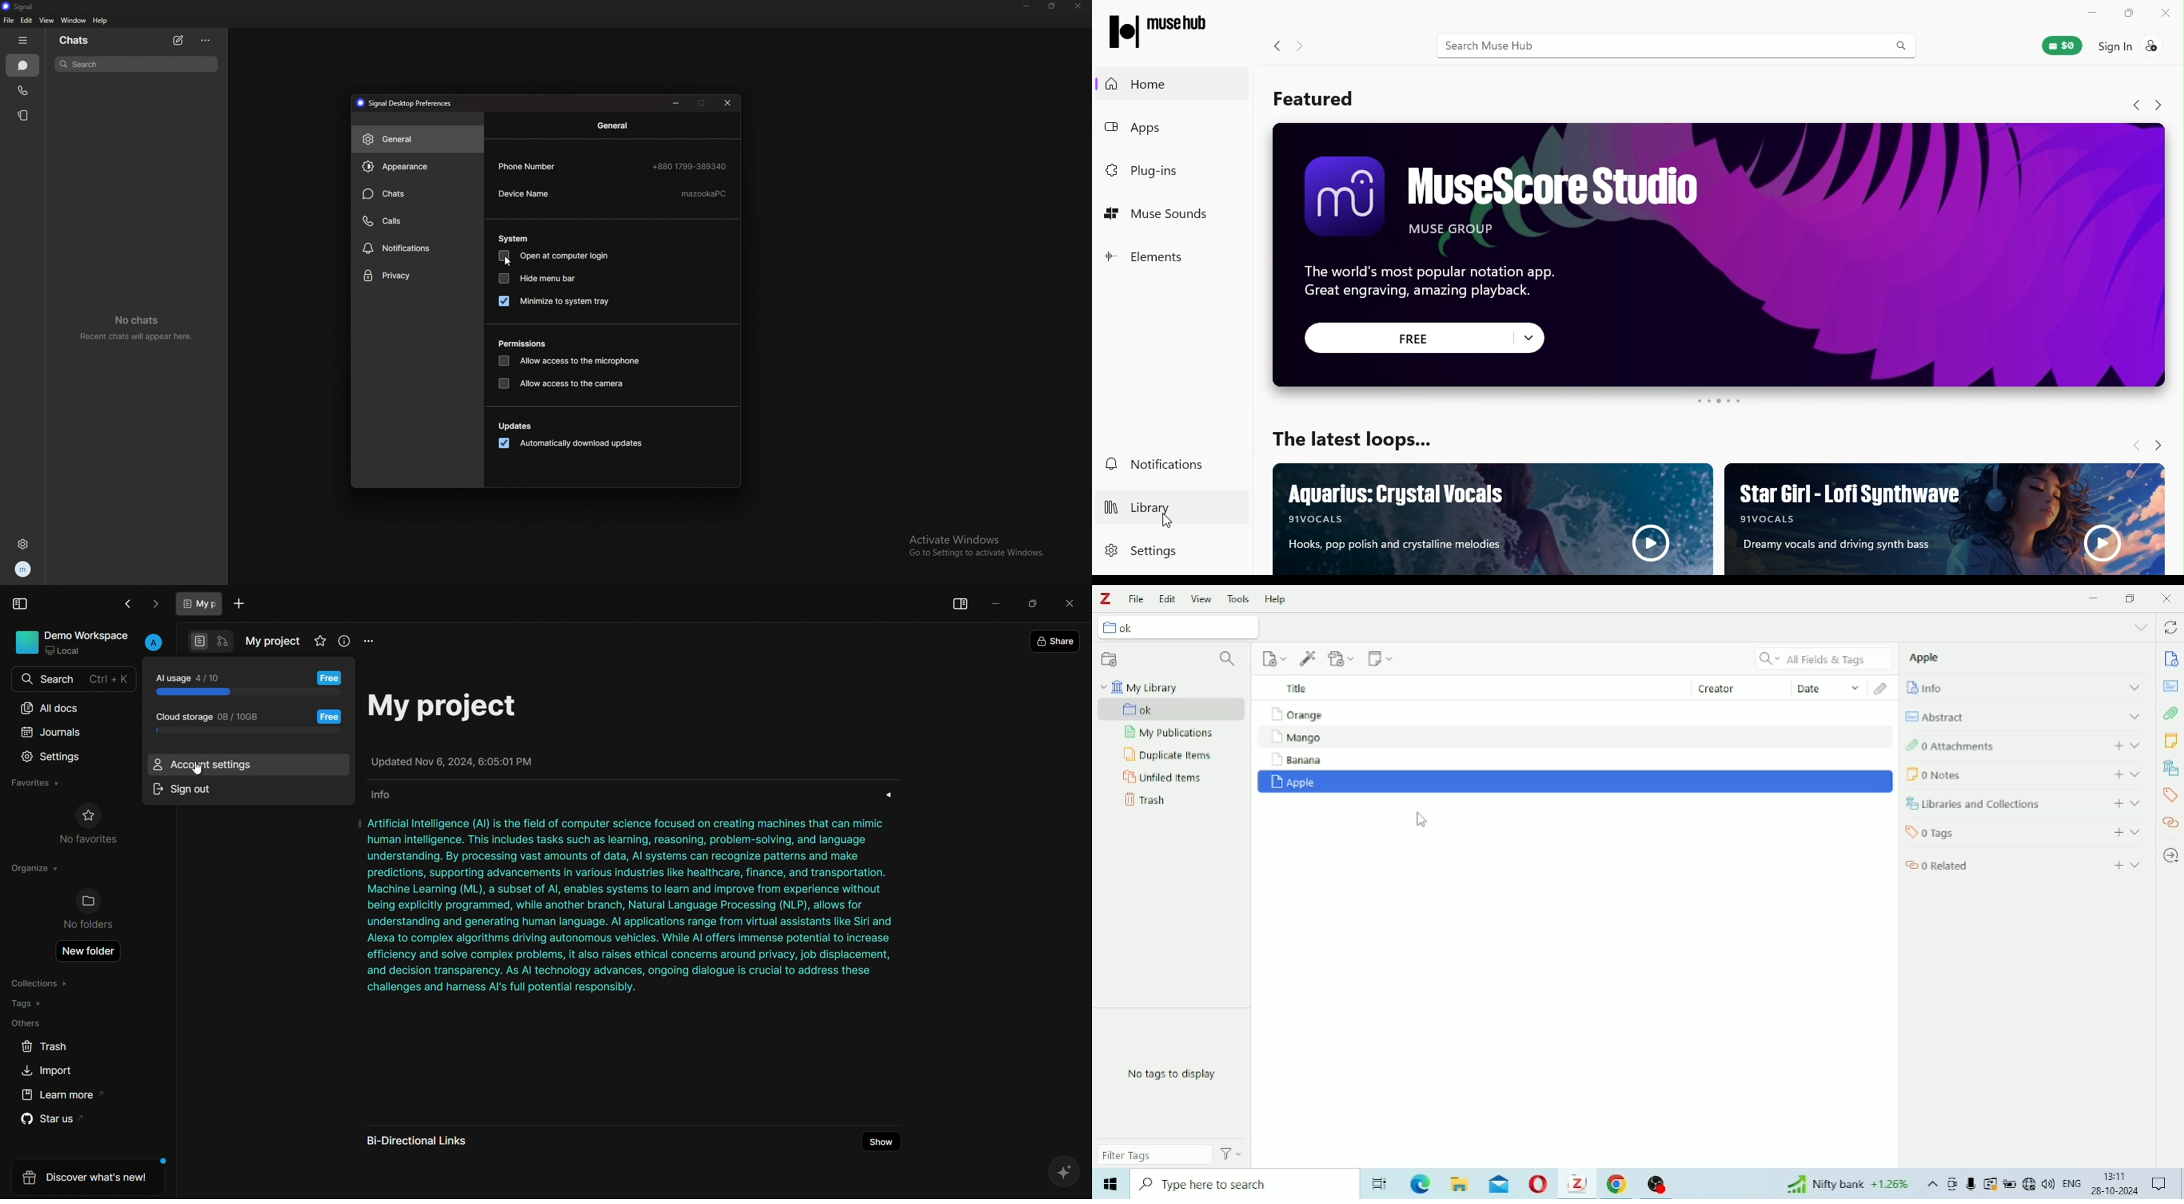  Describe the element at coordinates (416, 276) in the screenshot. I see `privacy` at that location.